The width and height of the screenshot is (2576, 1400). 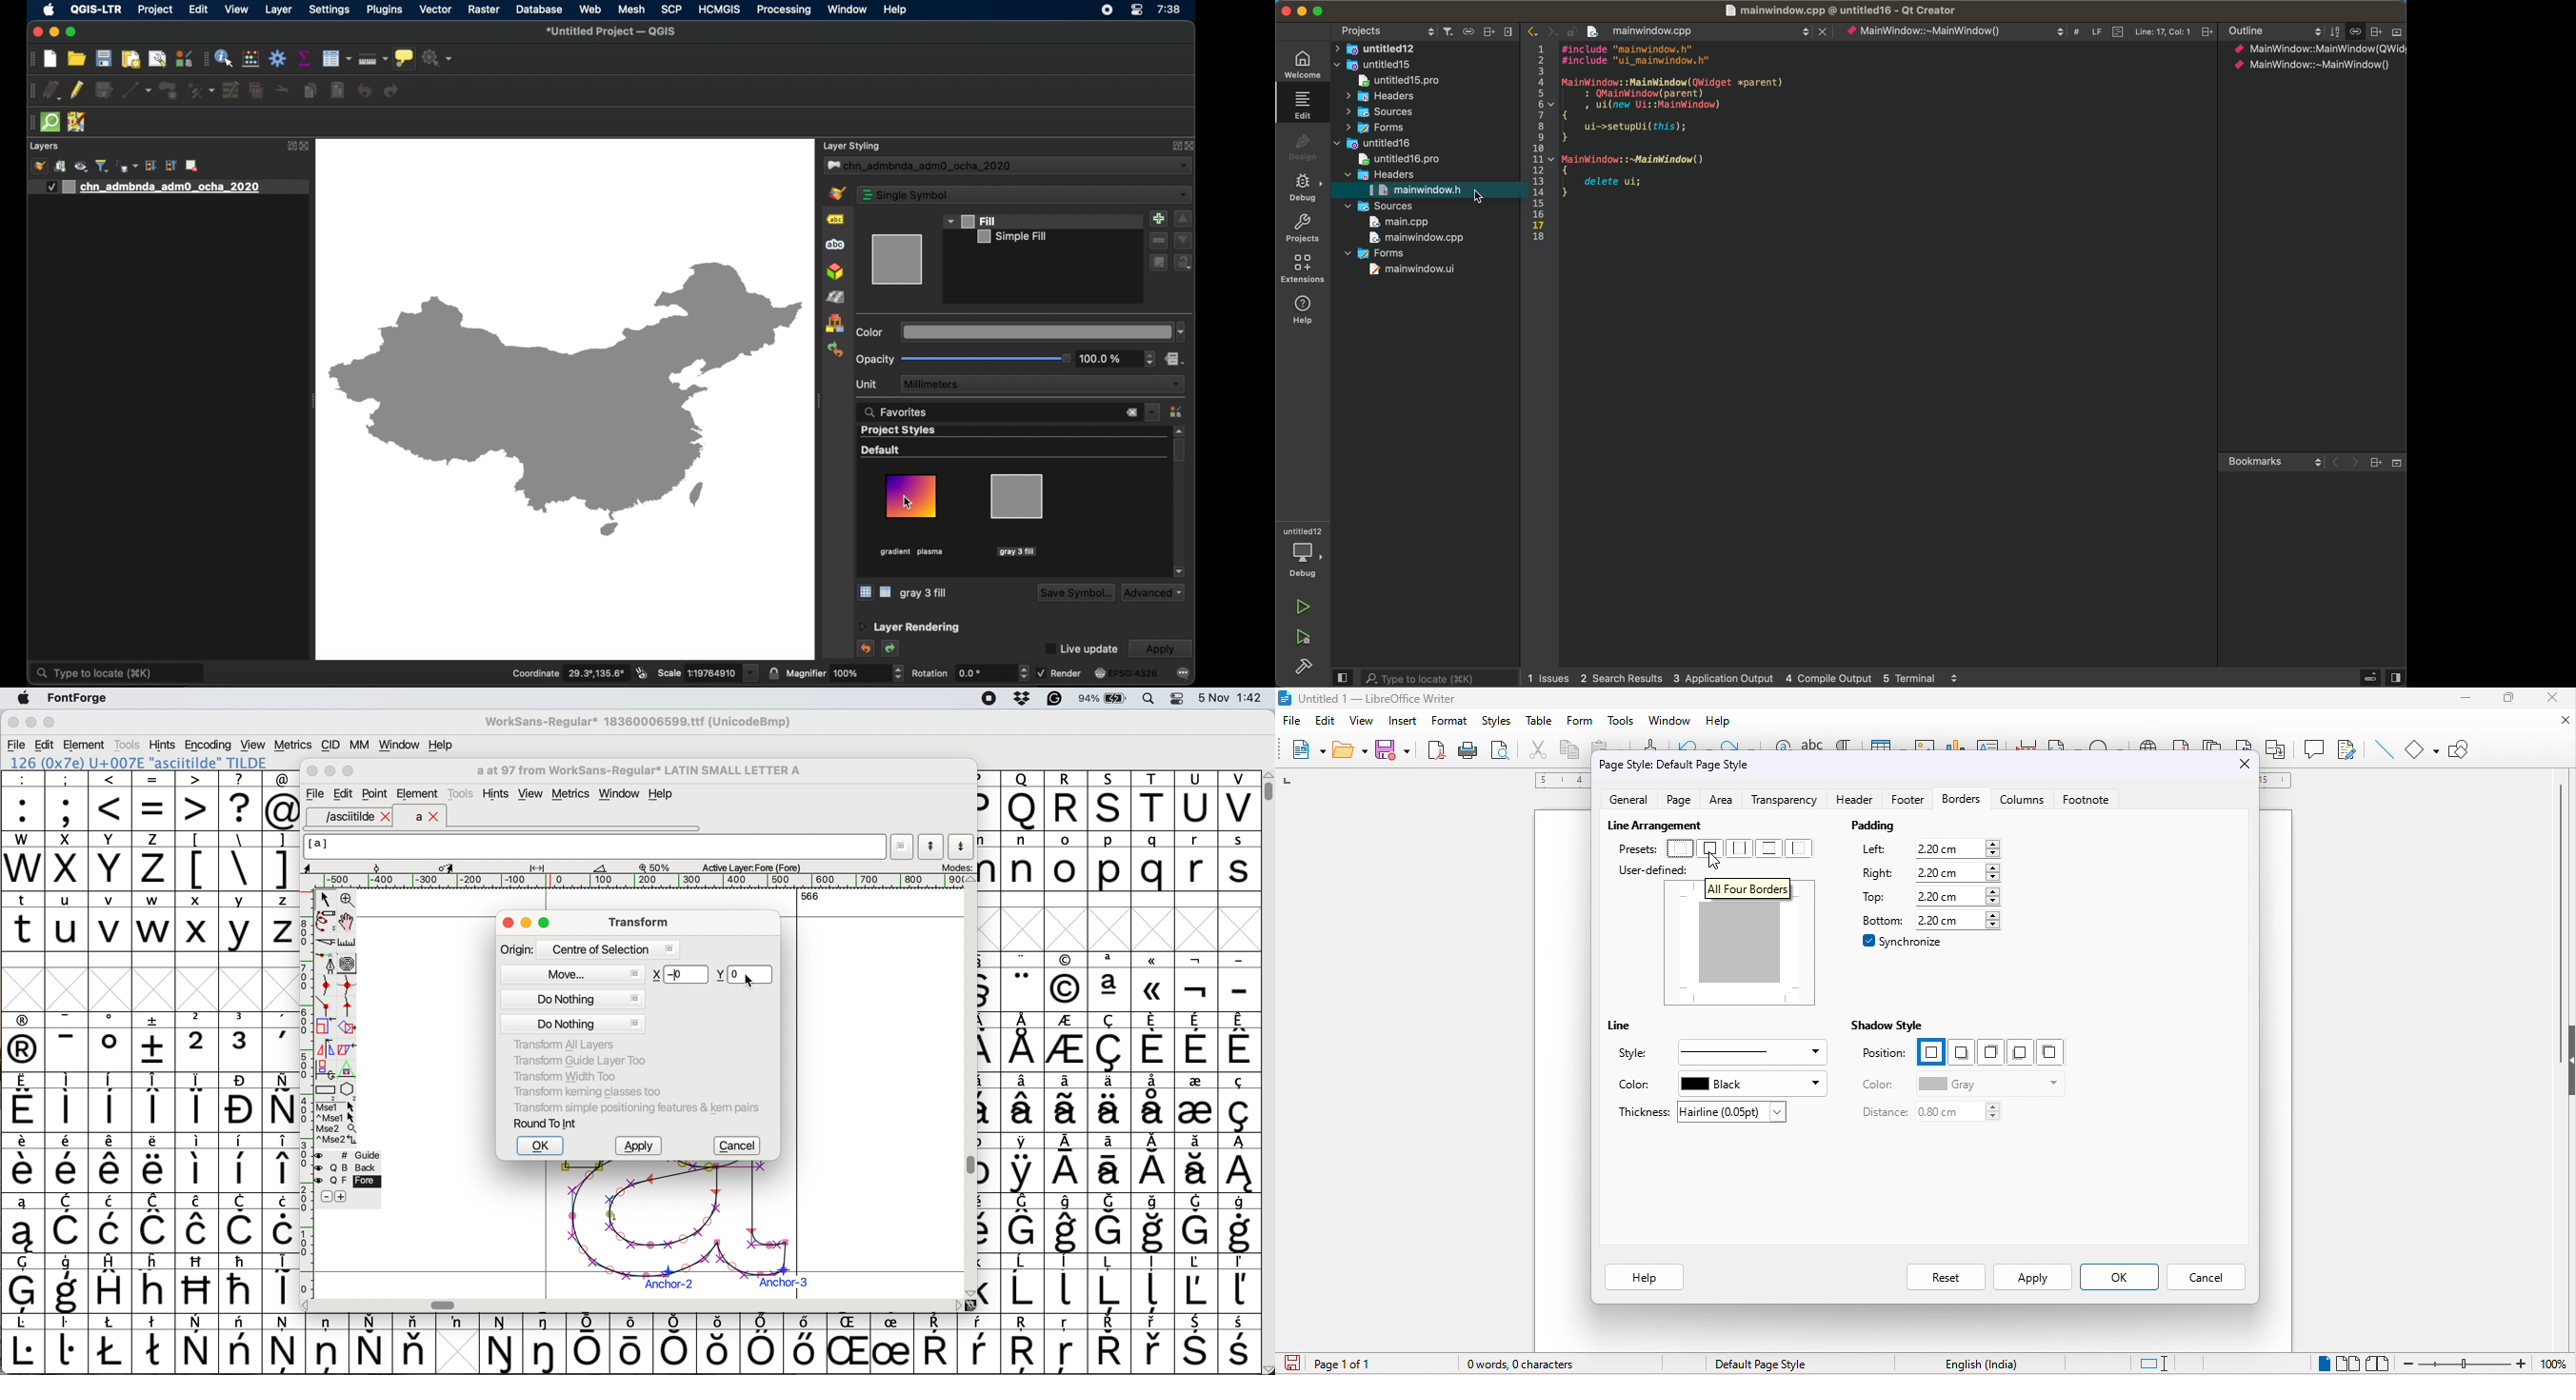 I want to click on copy, so click(x=1570, y=753).